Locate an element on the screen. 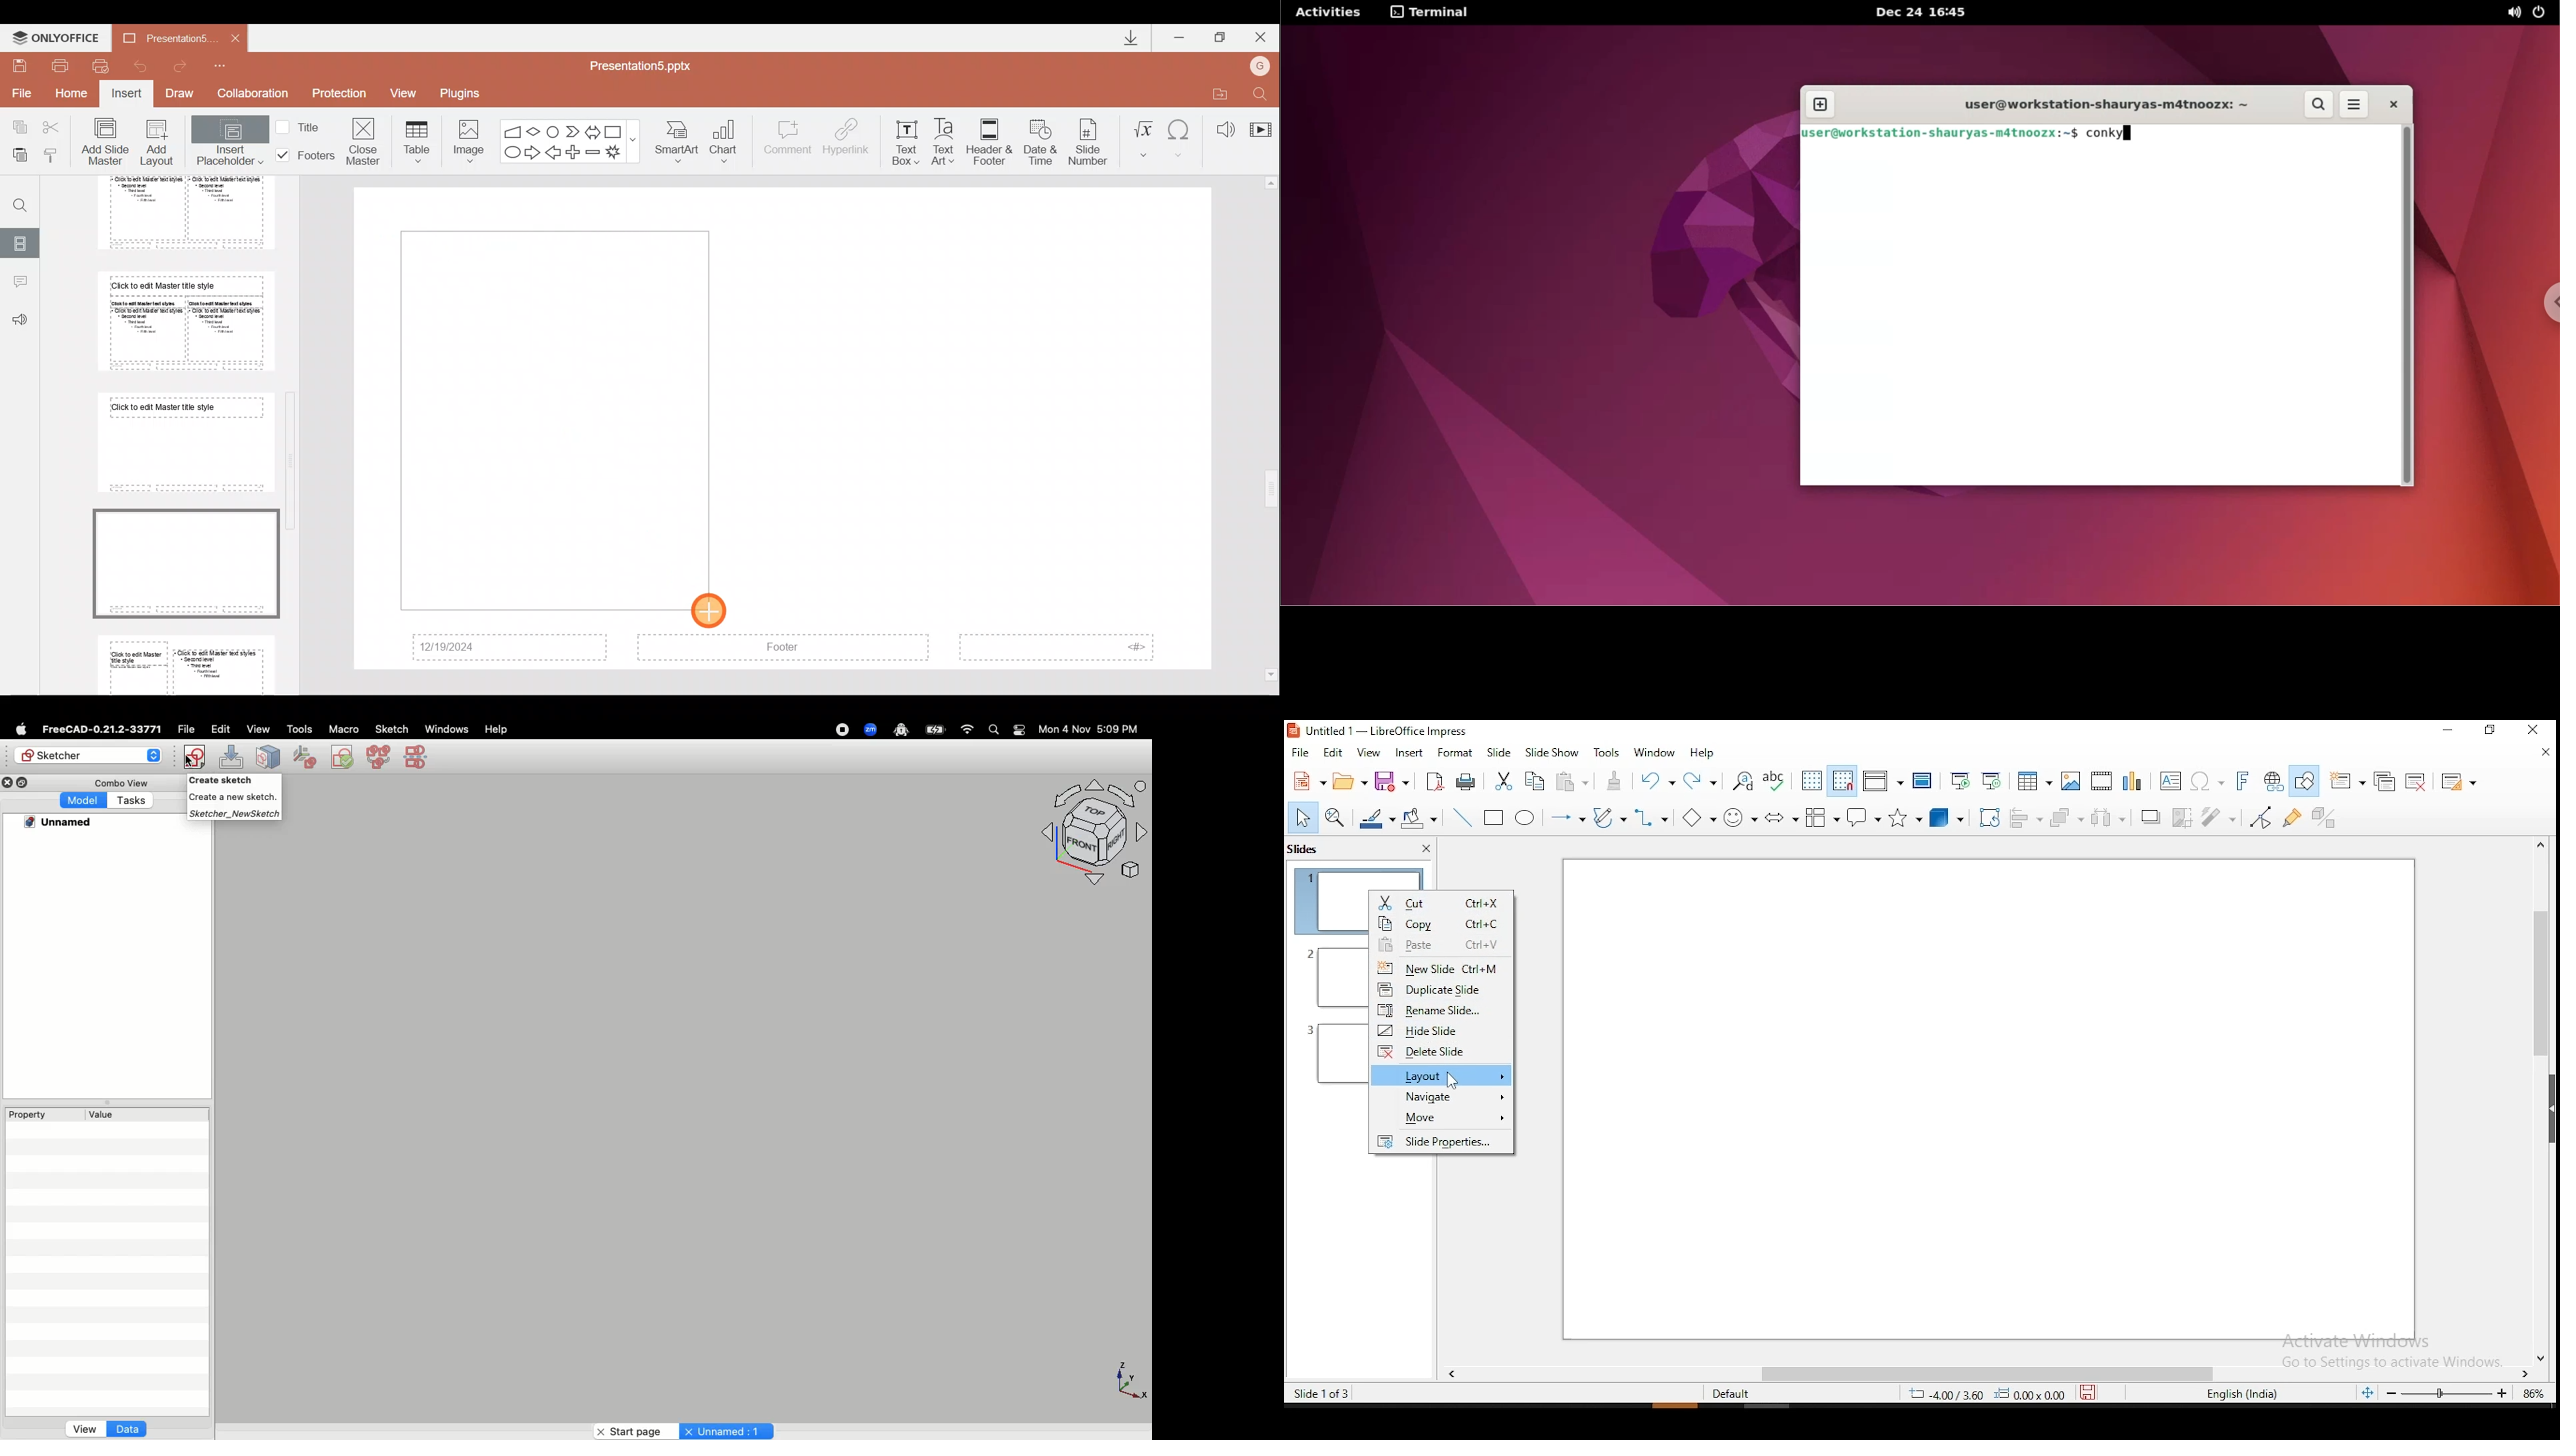 The height and width of the screenshot is (1456, 2576). Value is located at coordinates (146, 1110).